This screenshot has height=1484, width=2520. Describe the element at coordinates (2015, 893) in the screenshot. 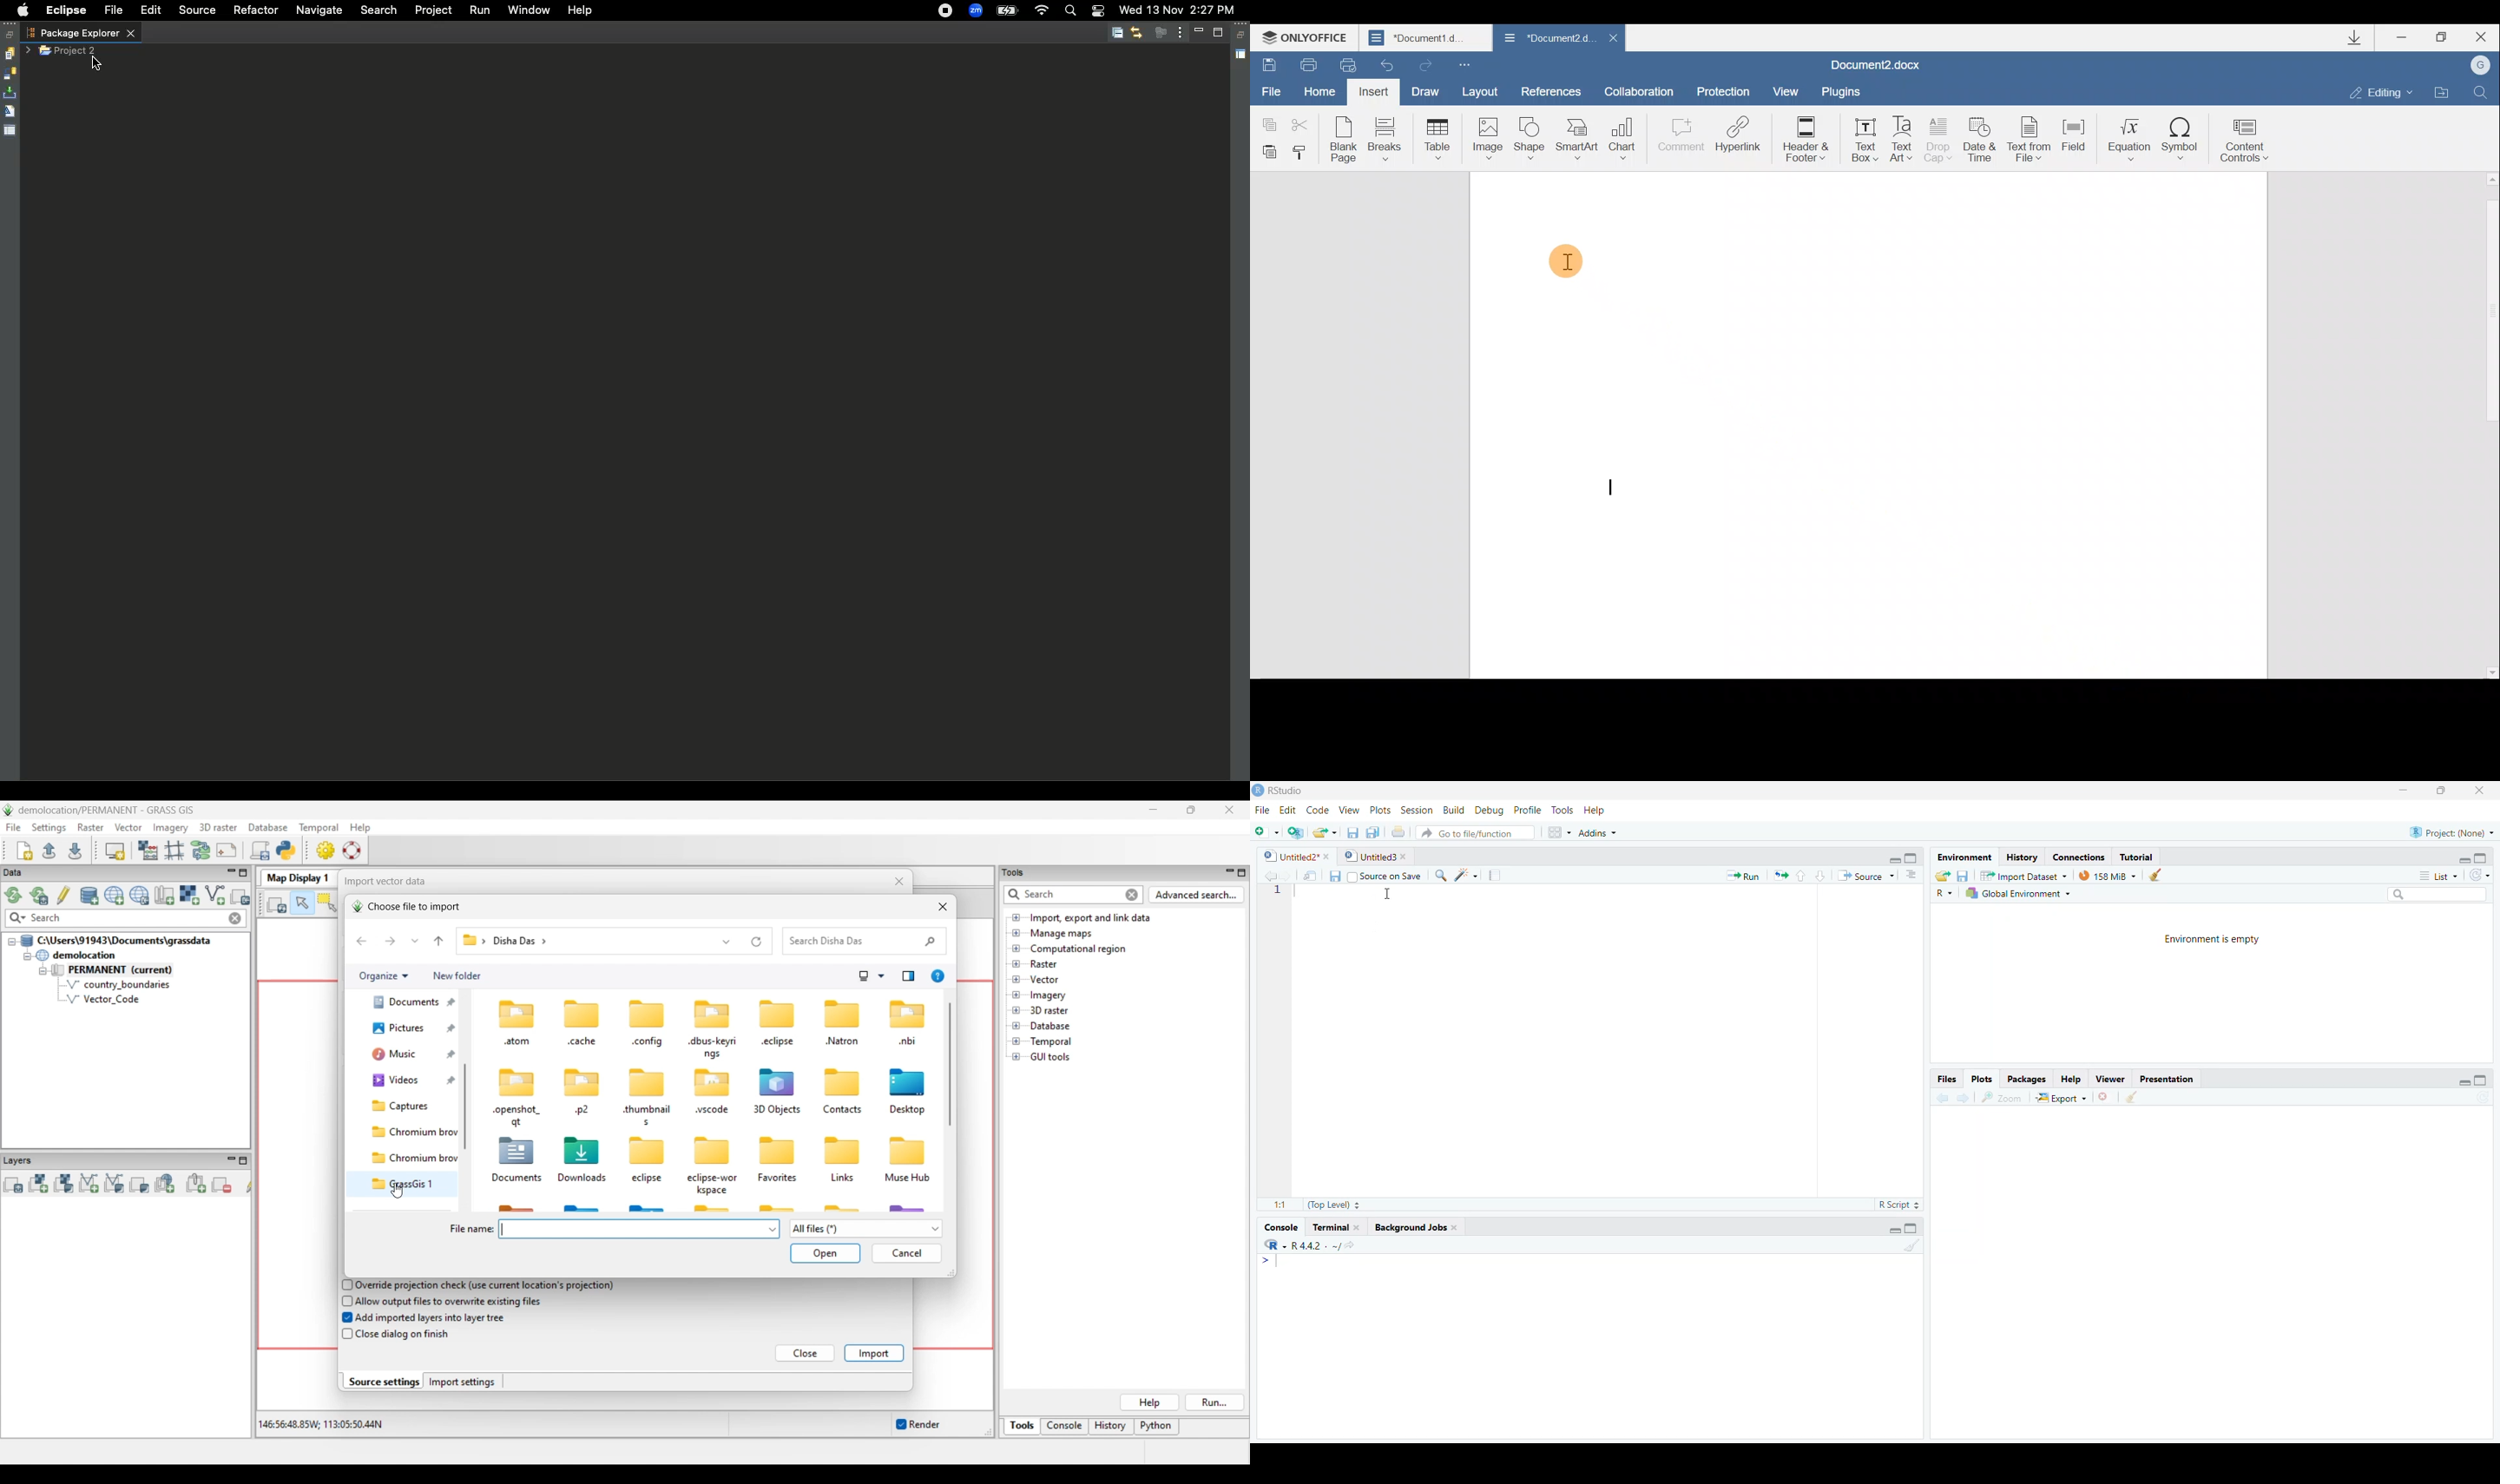

I see `b Global Environment -` at that location.